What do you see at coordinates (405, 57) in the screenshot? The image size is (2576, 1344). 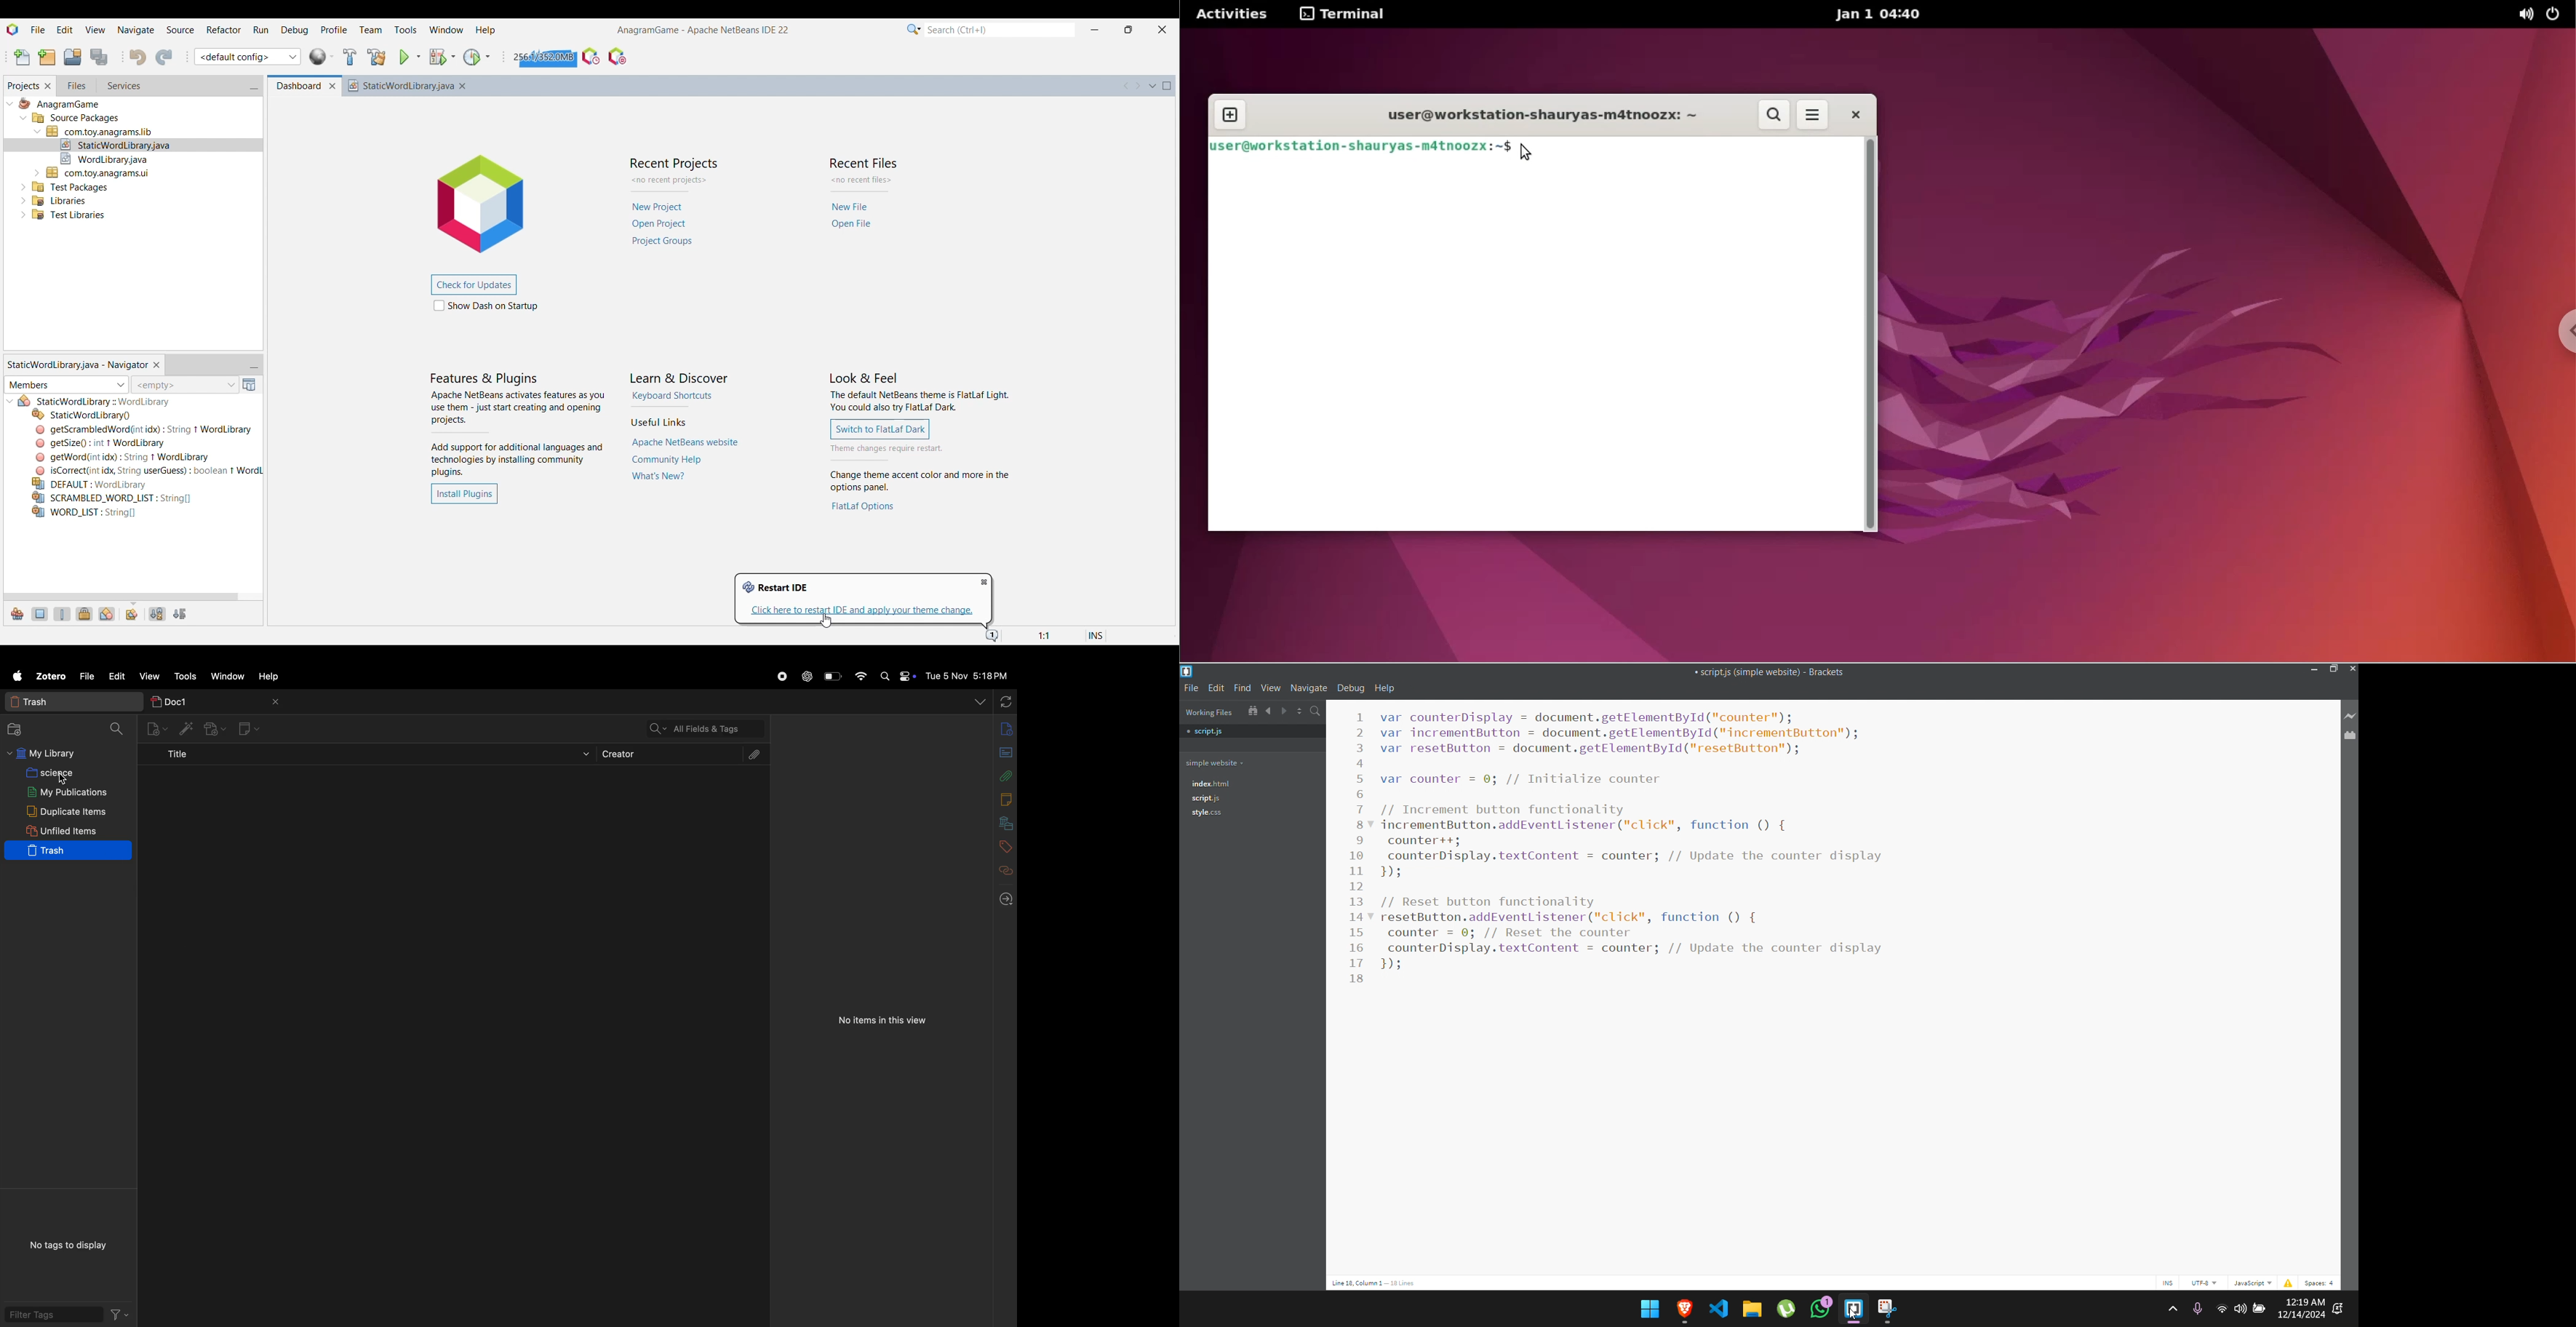 I see `Run project selection` at bounding box center [405, 57].